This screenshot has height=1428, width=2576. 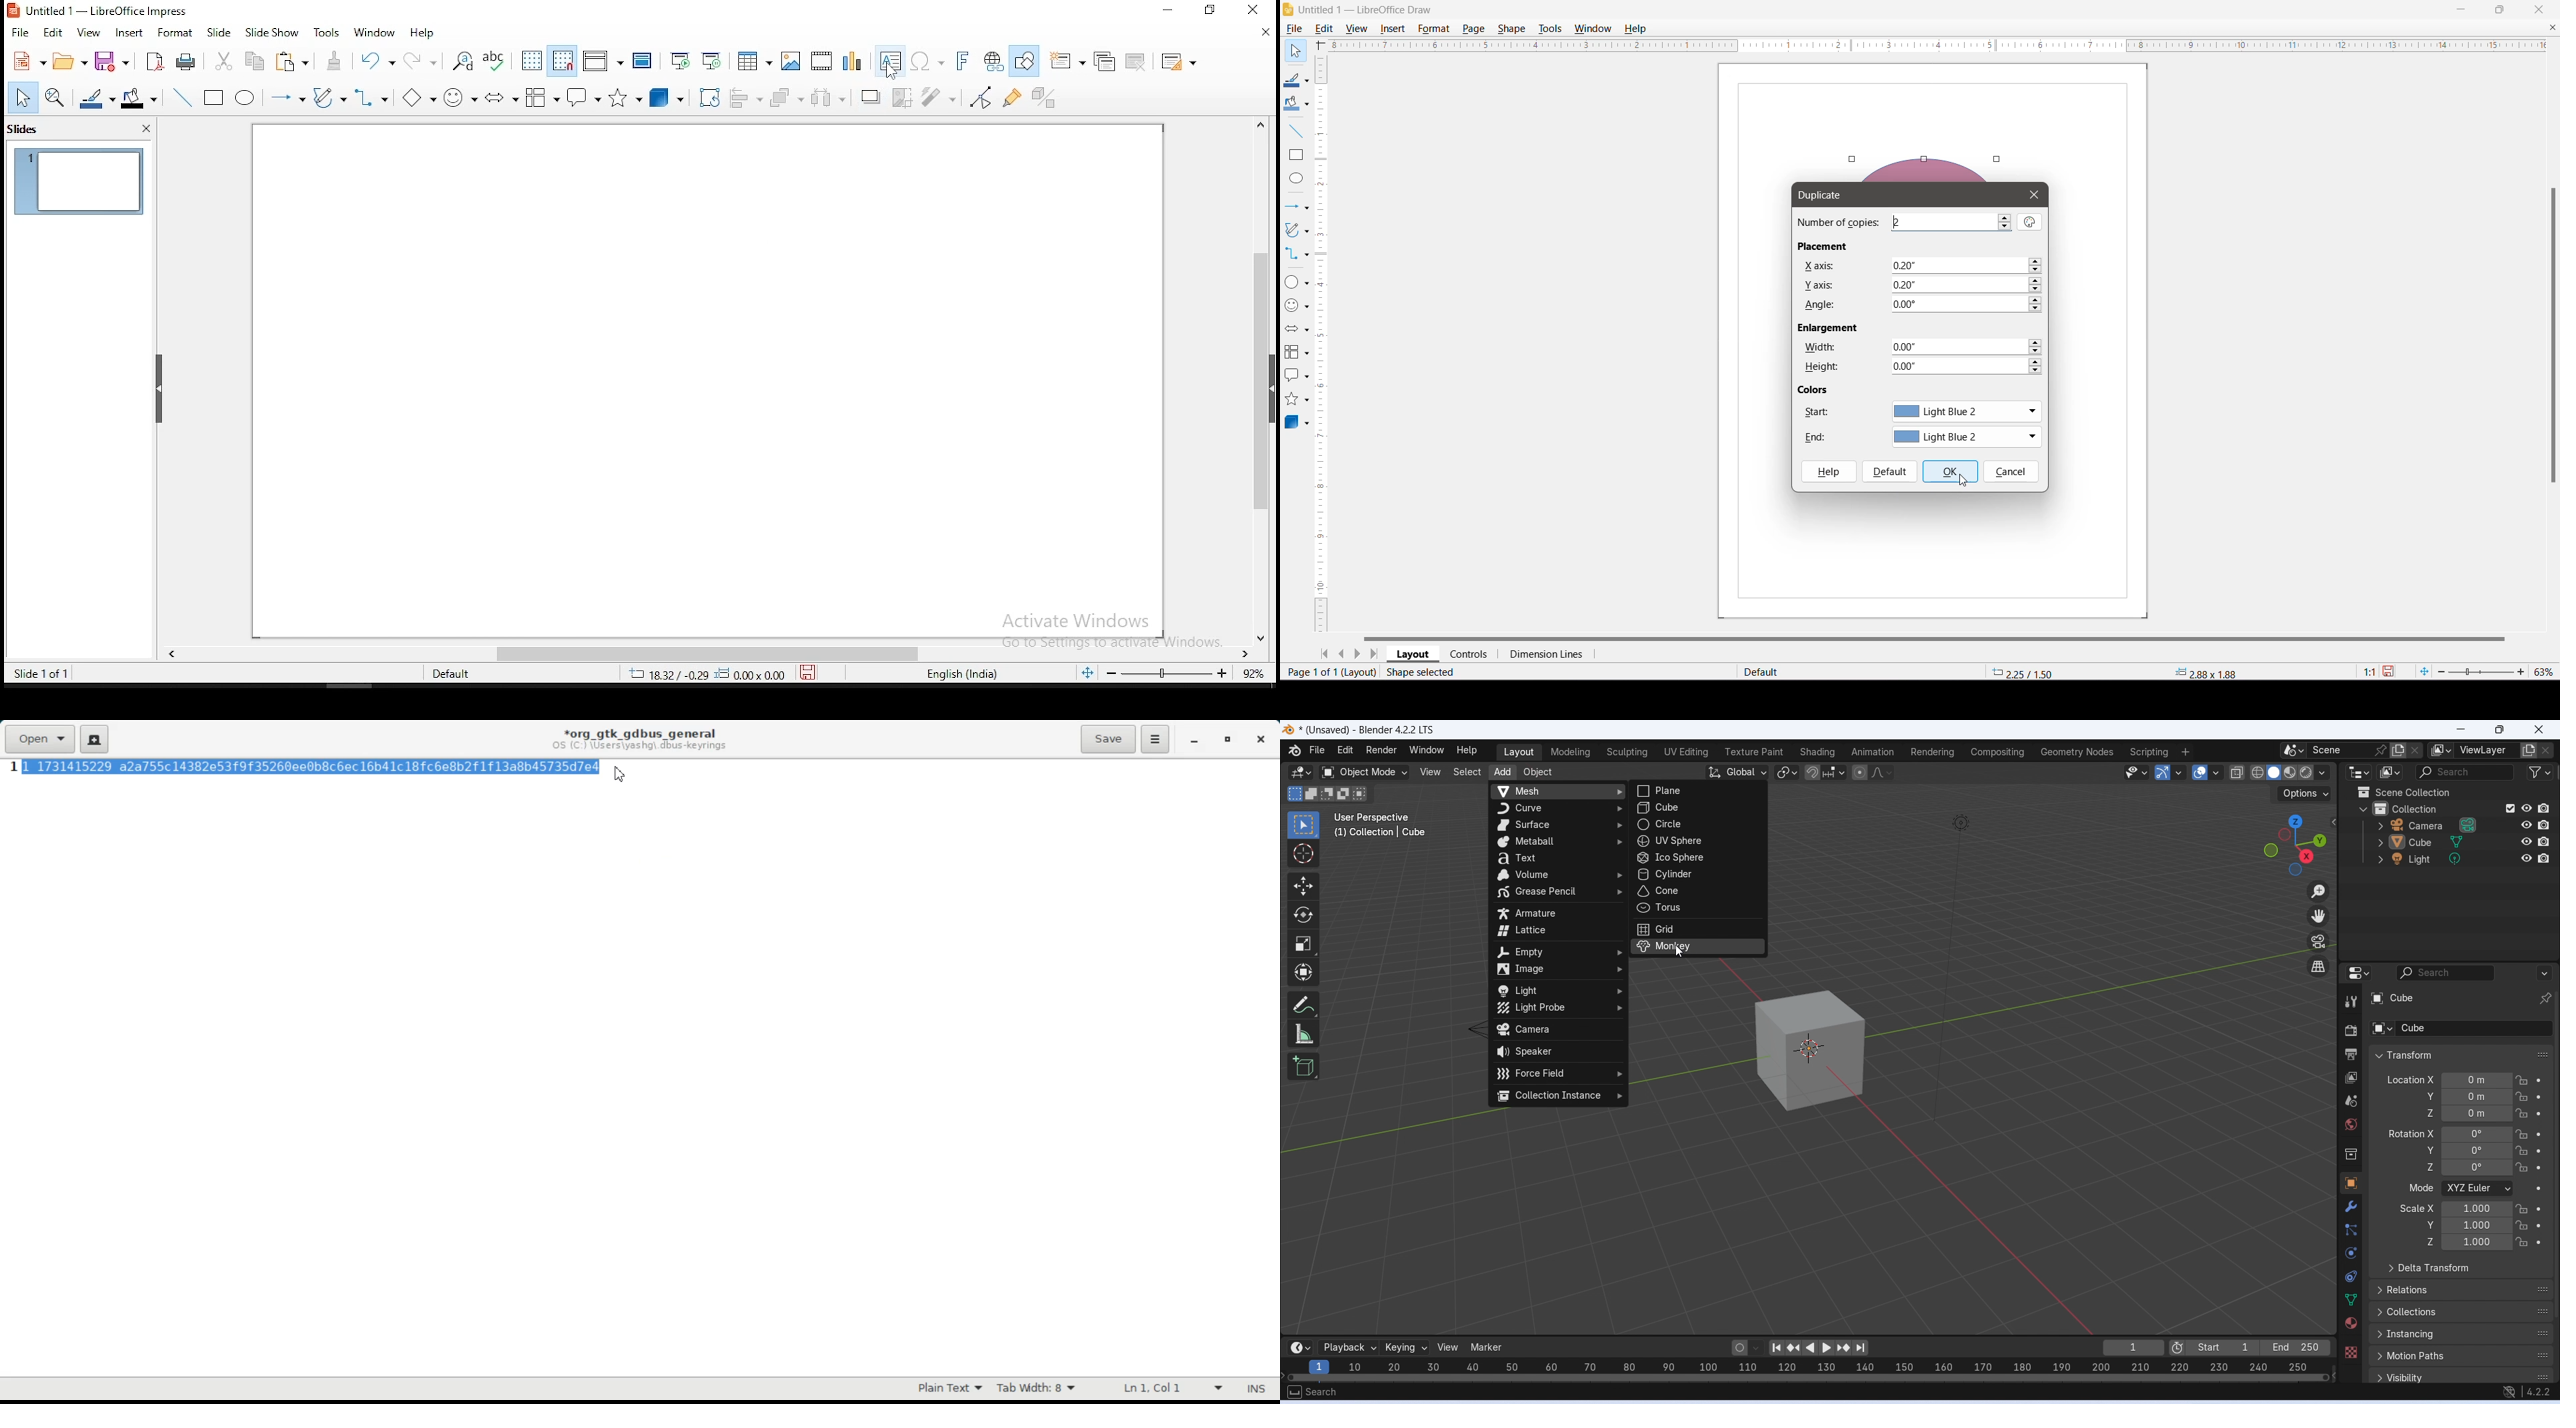 What do you see at coordinates (53, 97) in the screenshot?
I see `zoom and pan` at bounding box center [53, 97].